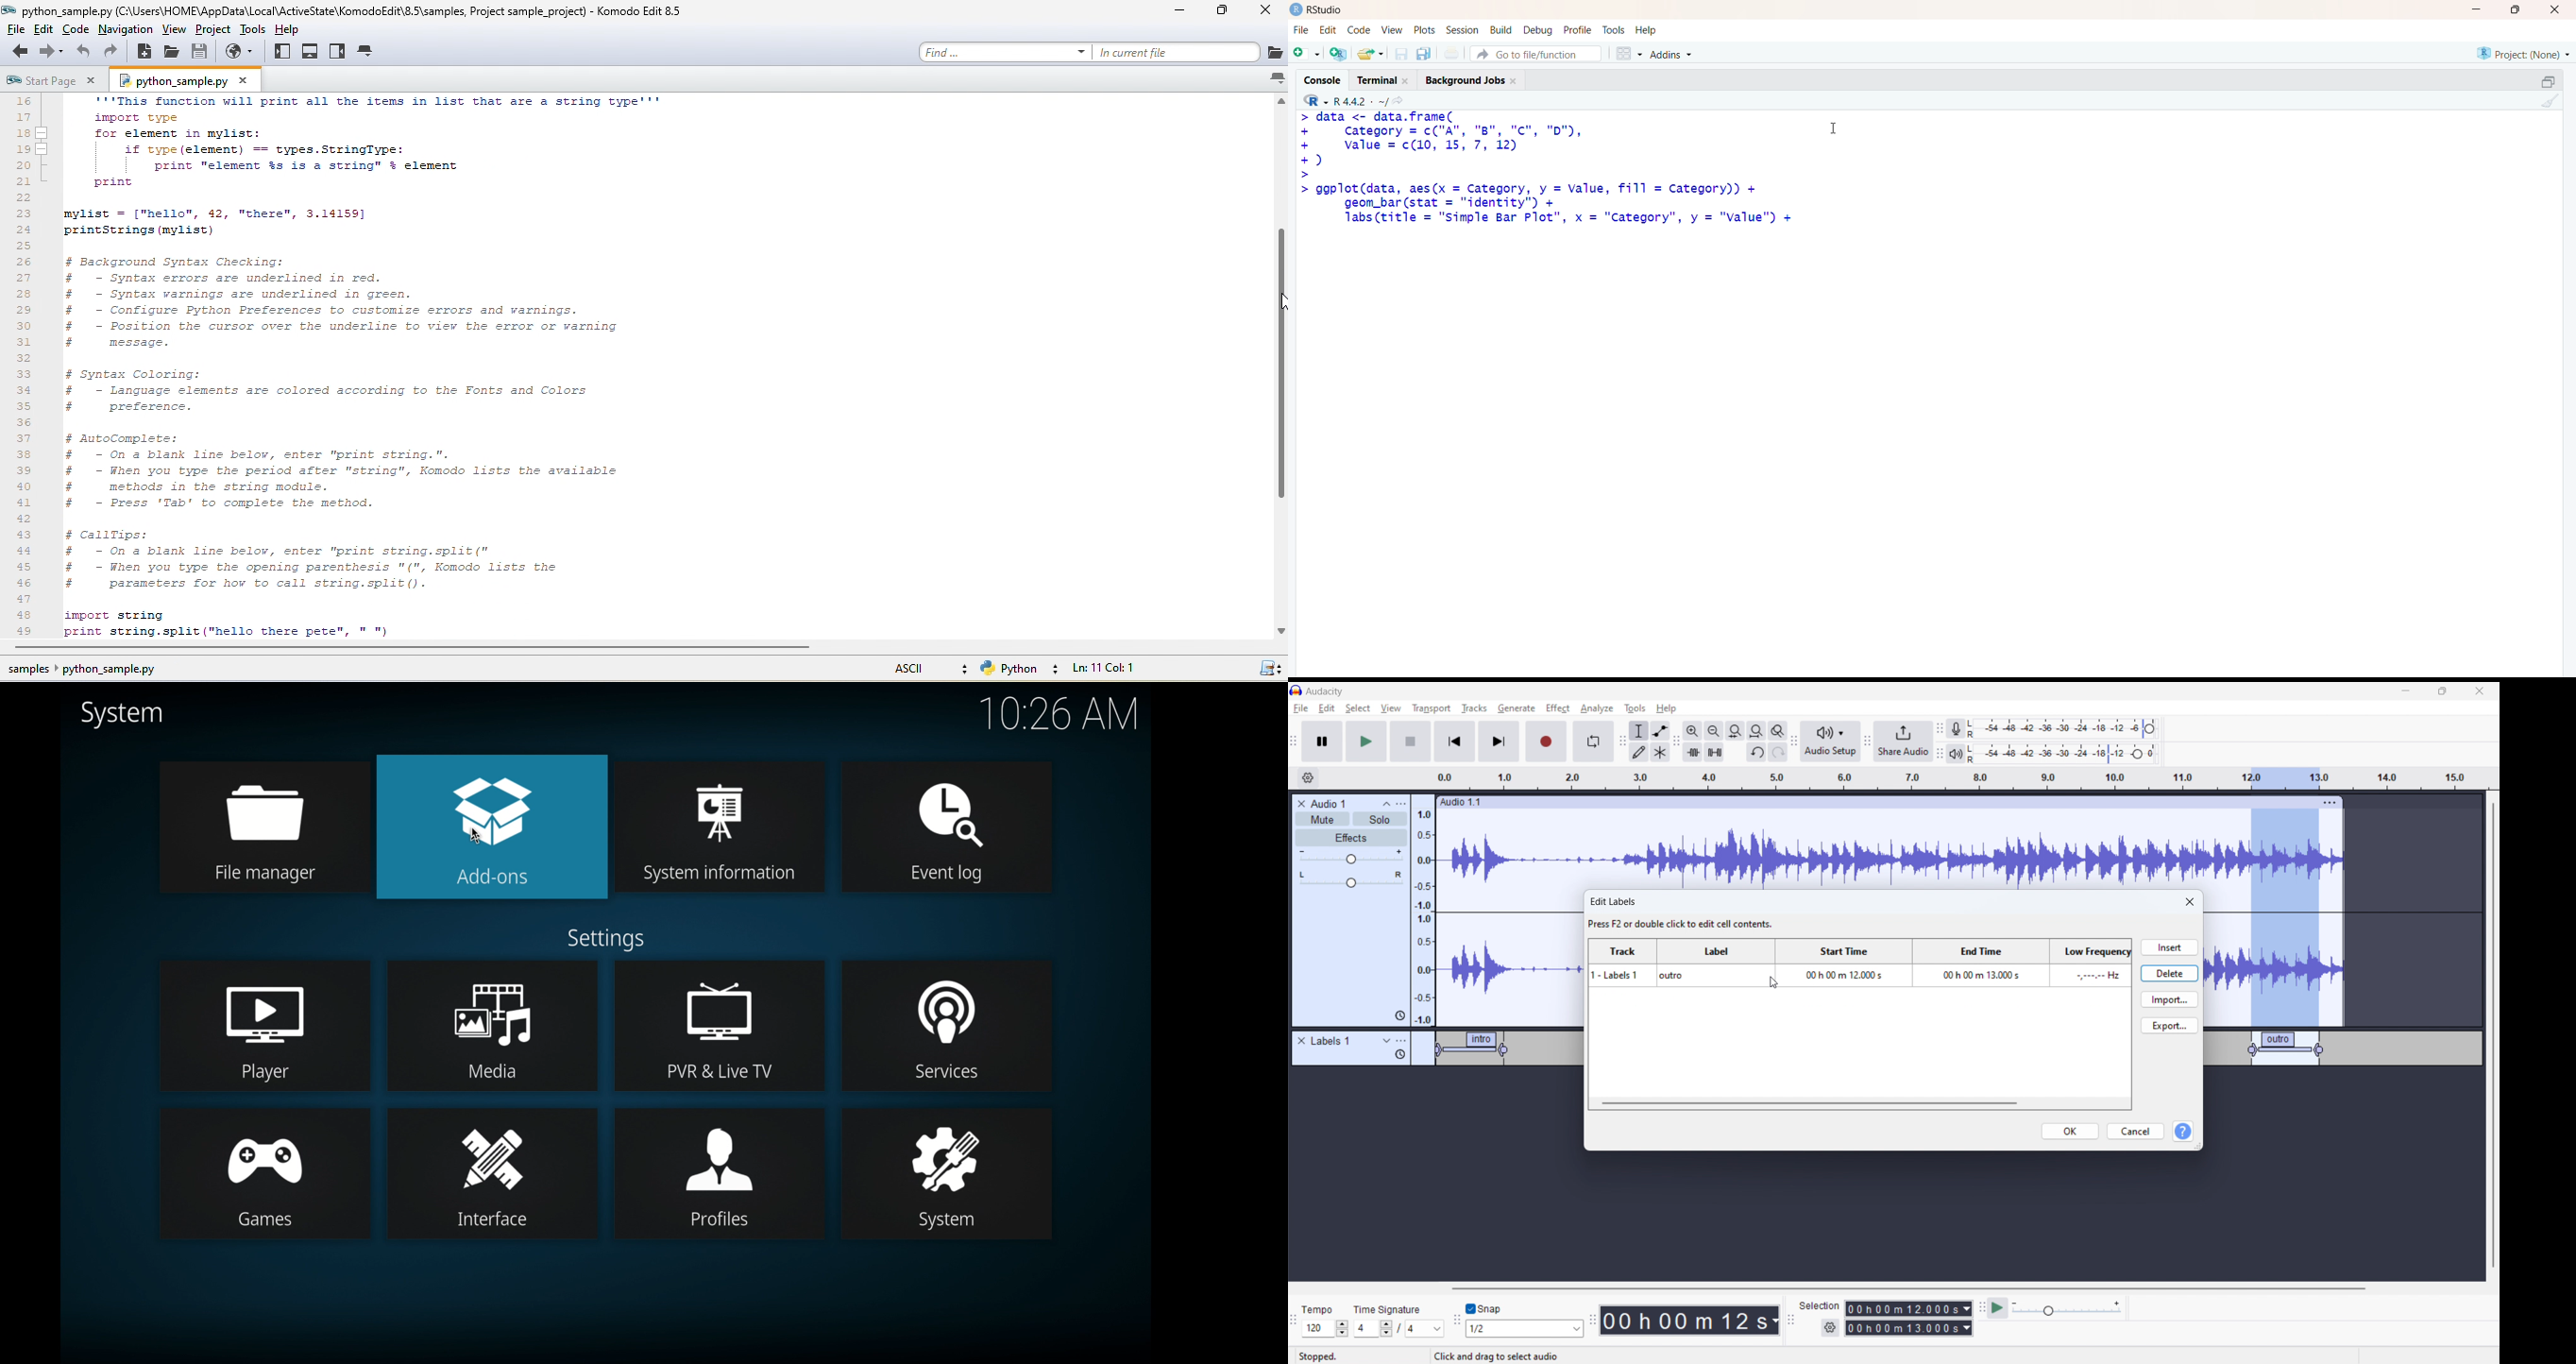 The height and width of the screenshot is (1372, 2576). I want to click on print current file, so click(1450, 53).